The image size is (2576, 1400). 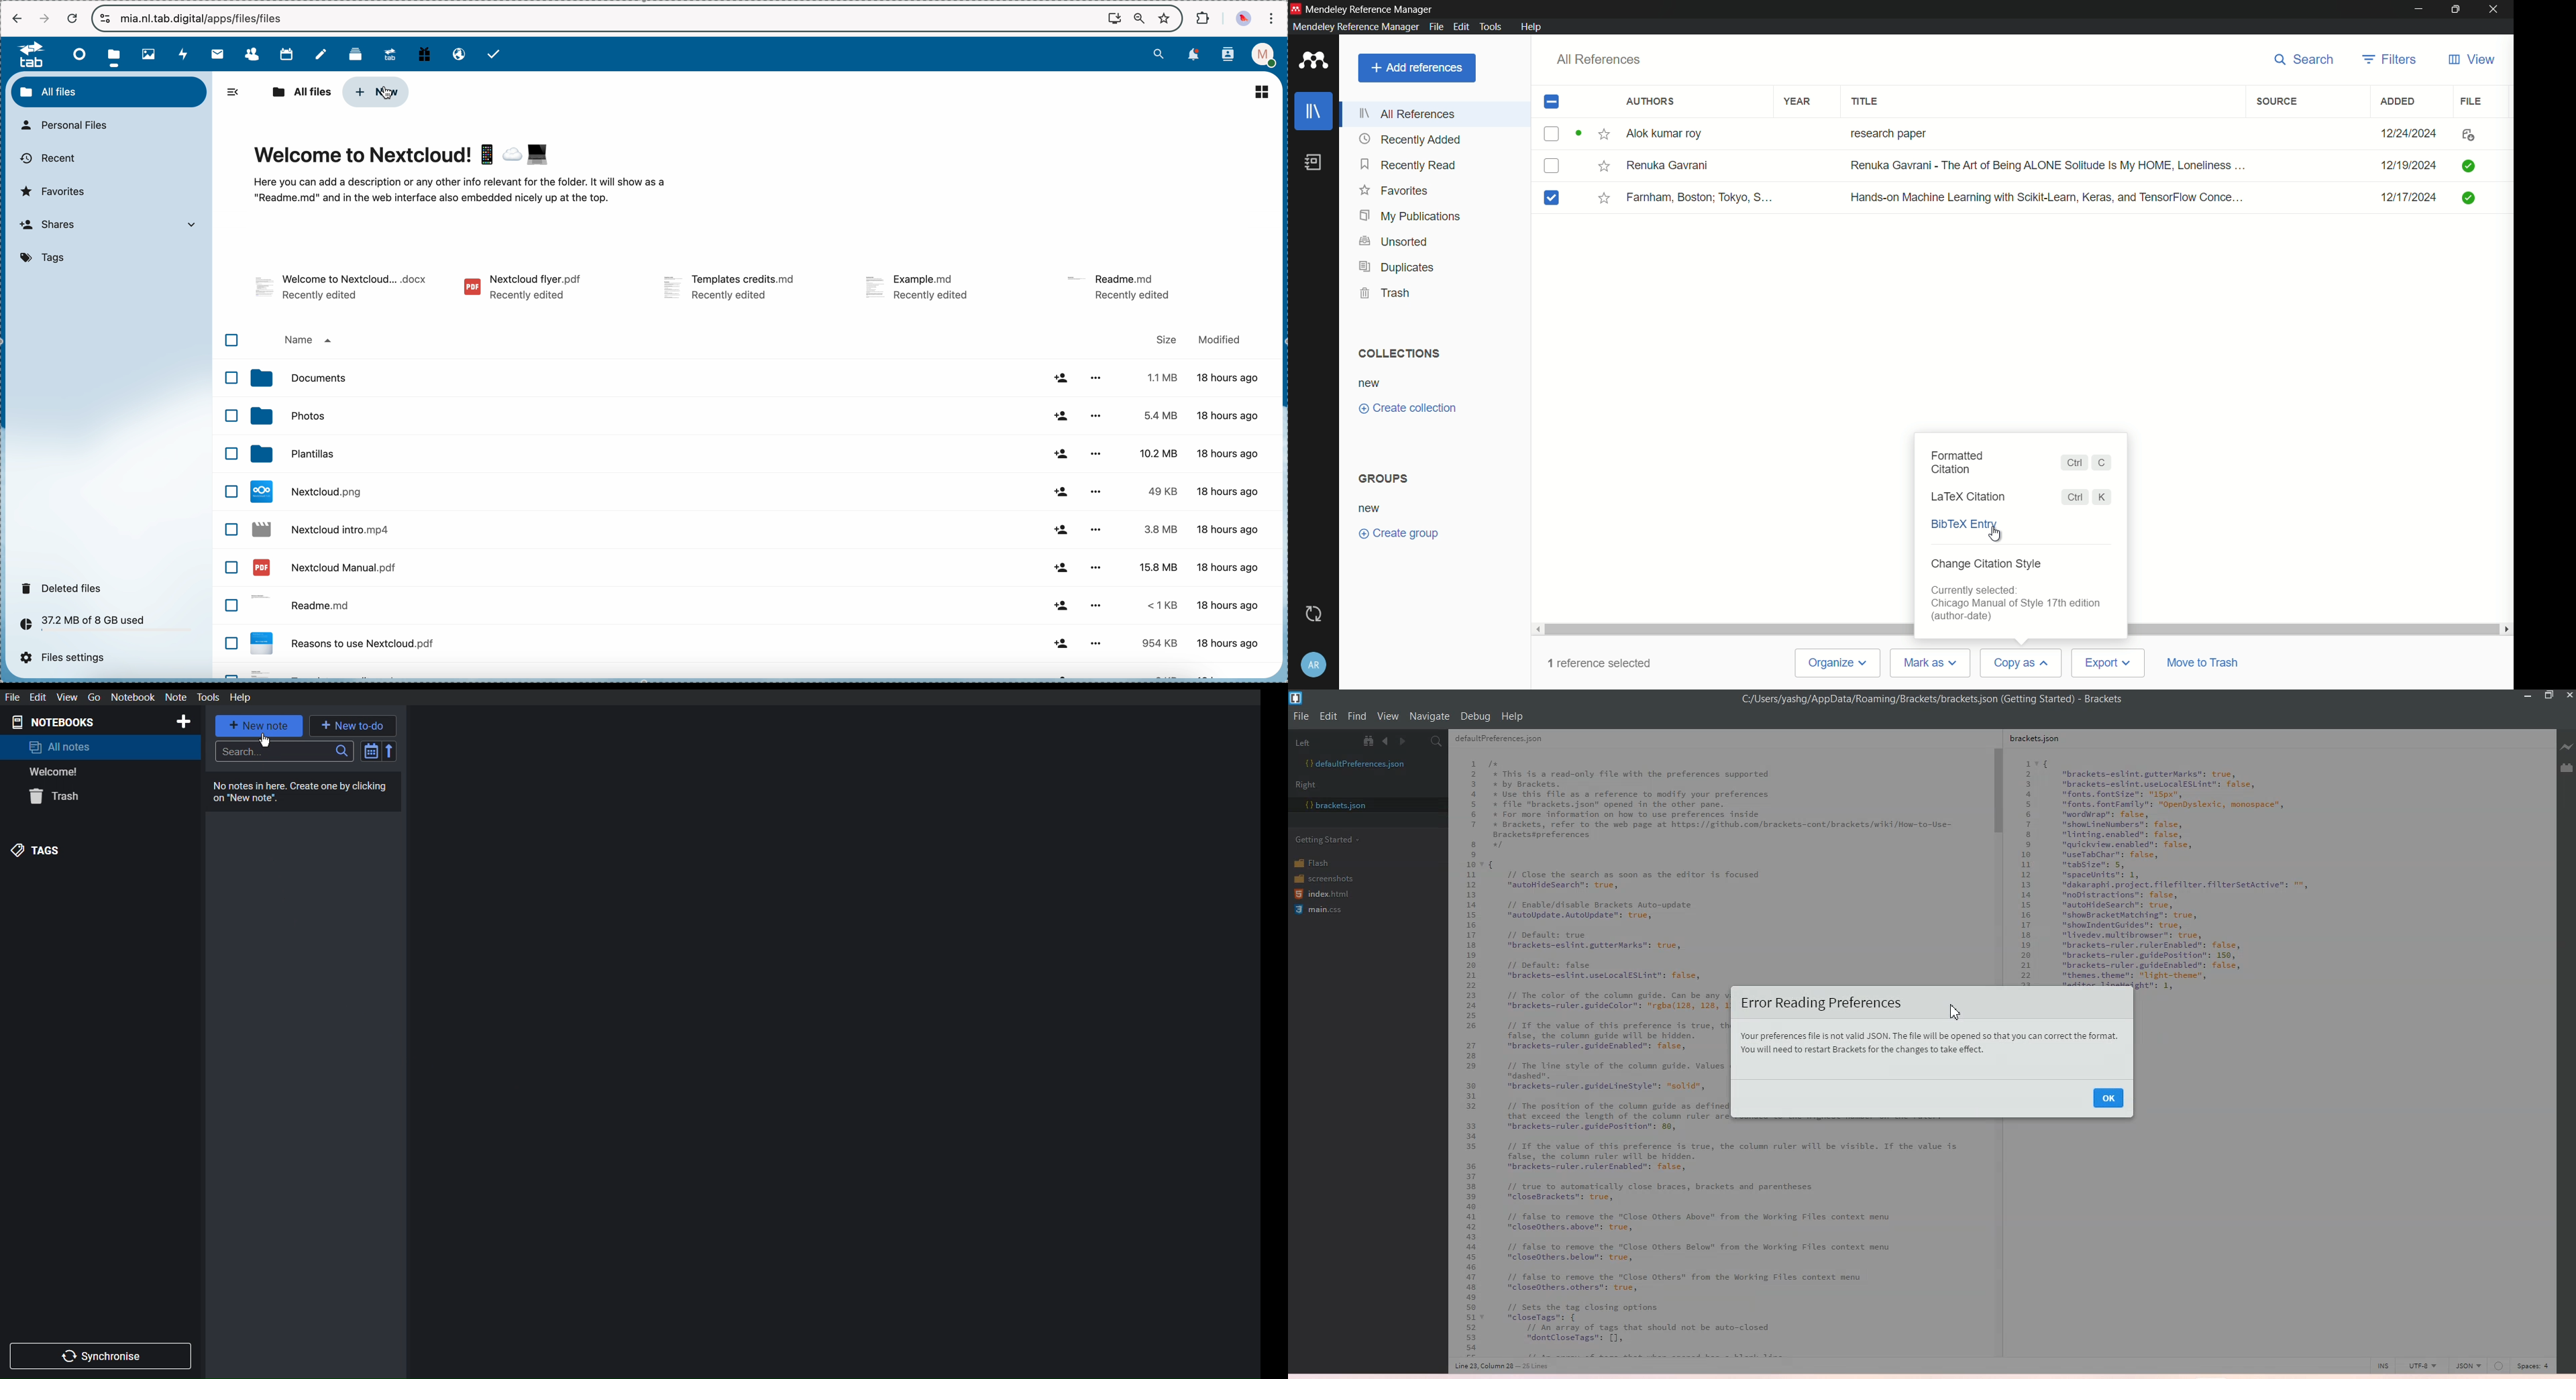 I want to click on share, so click(x=1063, y=454).